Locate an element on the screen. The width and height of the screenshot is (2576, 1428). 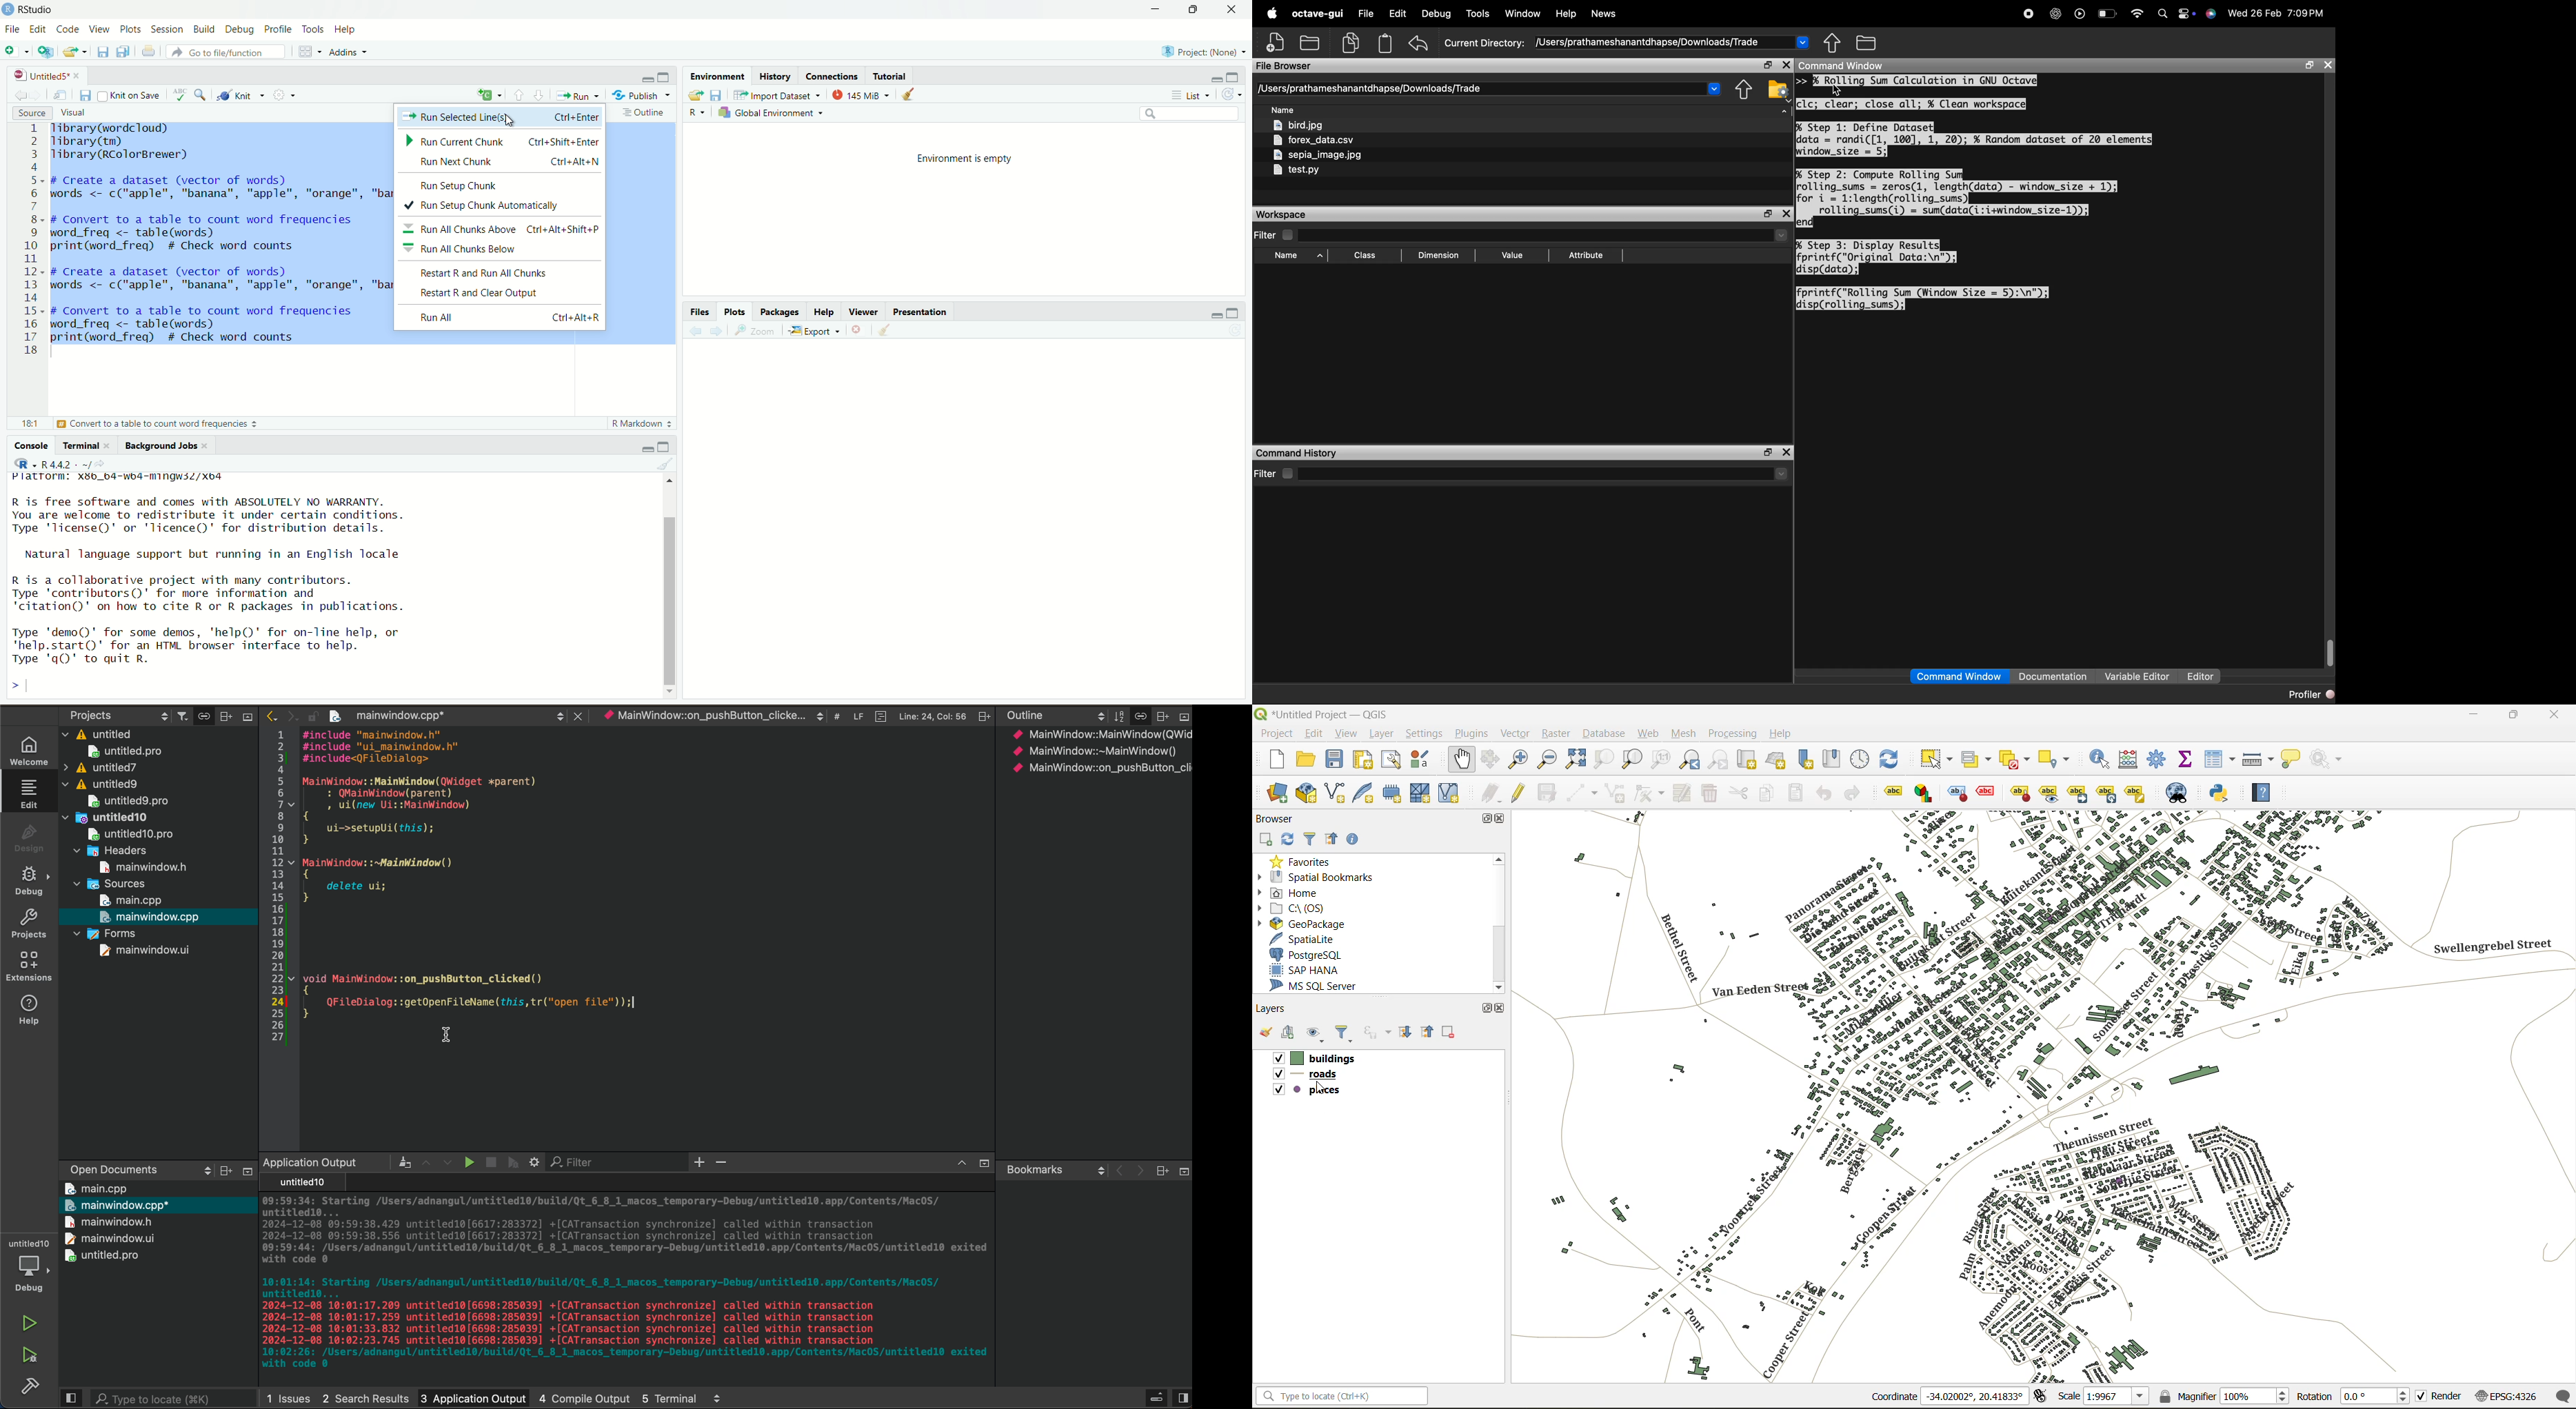
Settings is located at coordinates (285, 95).